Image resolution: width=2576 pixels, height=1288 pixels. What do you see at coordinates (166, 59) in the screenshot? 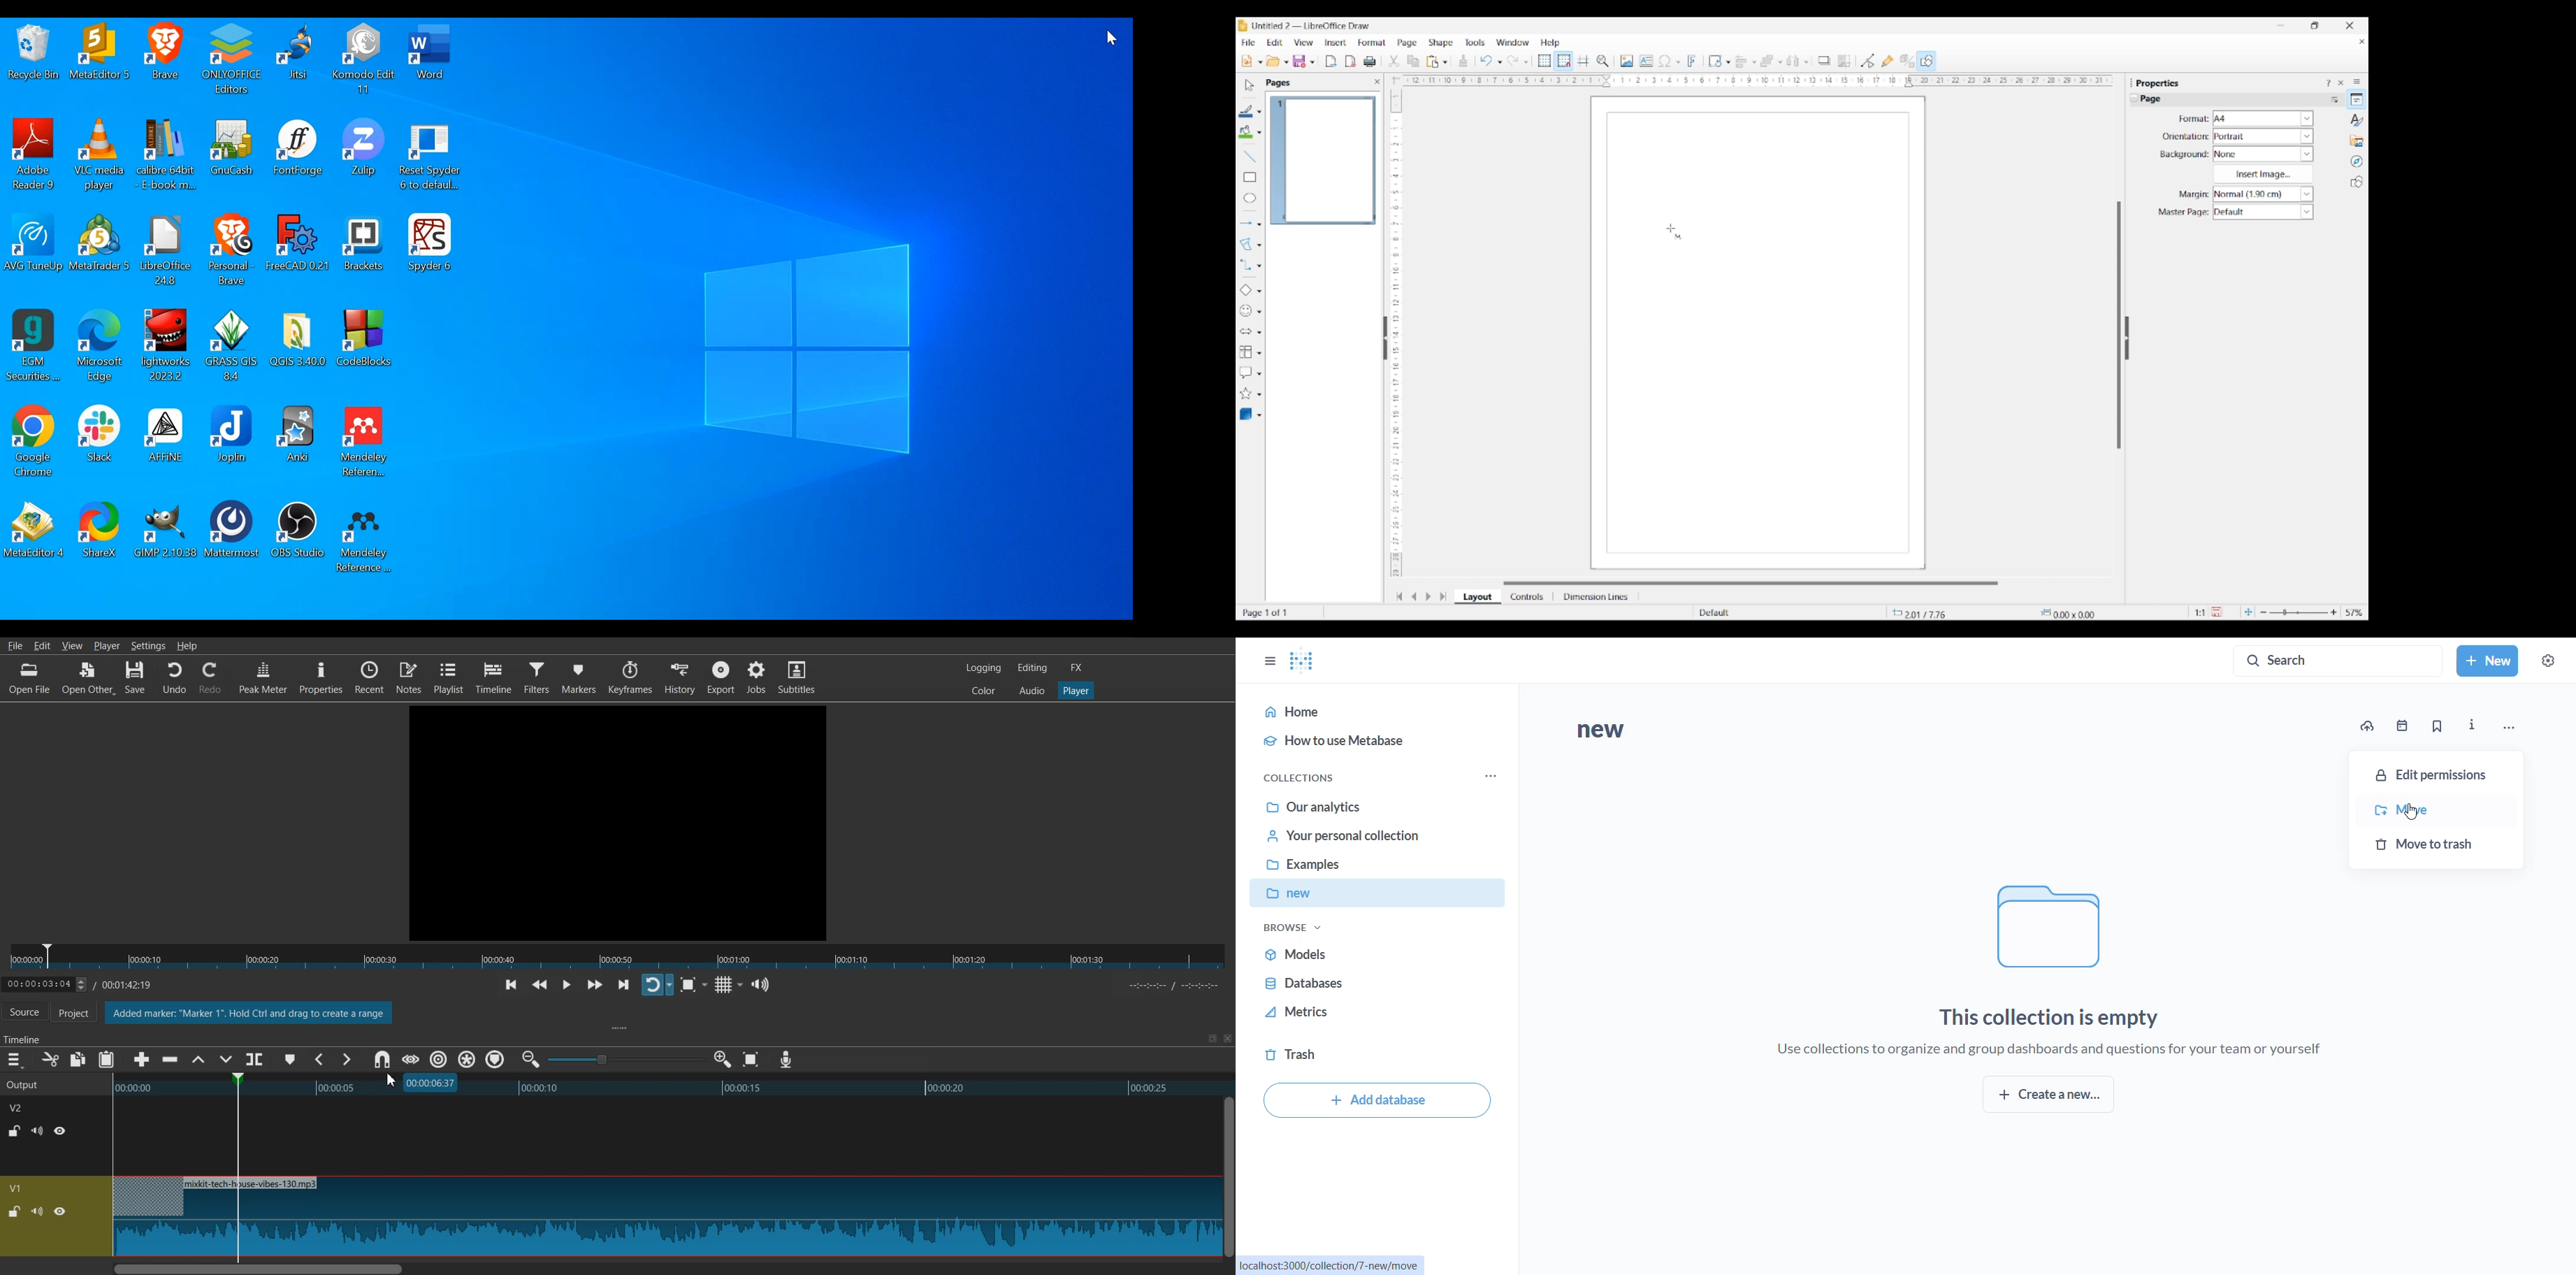
I see `Brave ` at bounding box center [166, 59].